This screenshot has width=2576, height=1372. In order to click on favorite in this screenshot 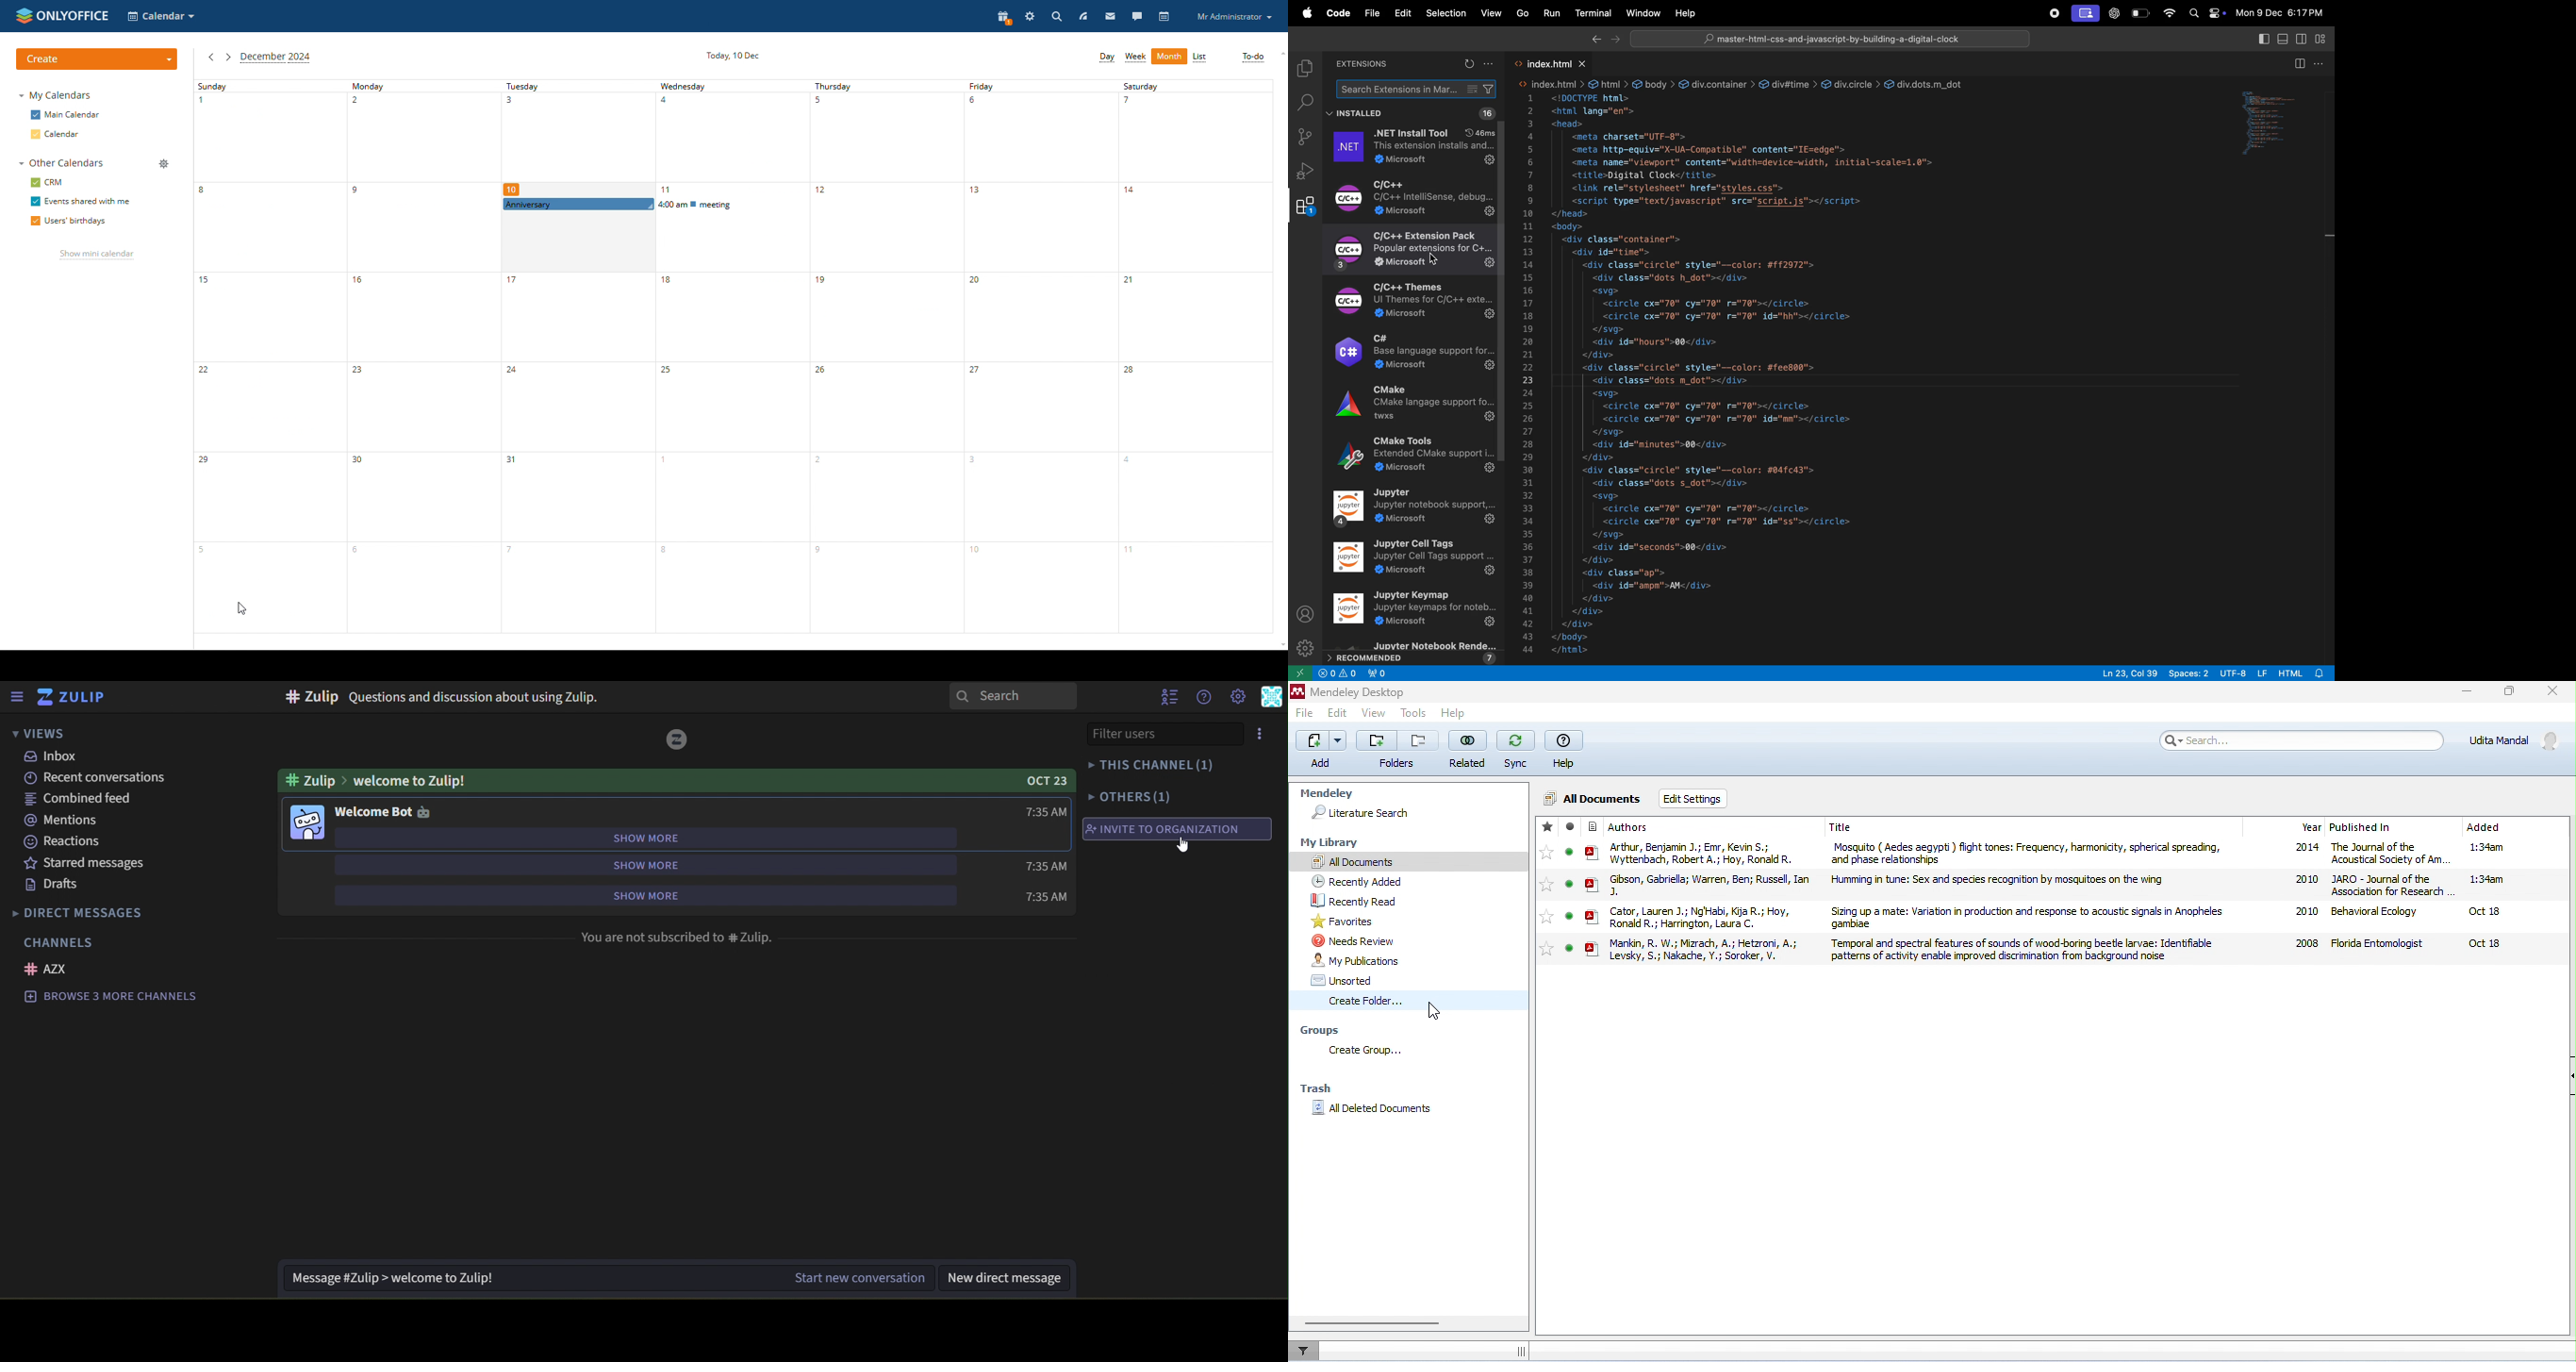, I will do `click(1549, 826)`.